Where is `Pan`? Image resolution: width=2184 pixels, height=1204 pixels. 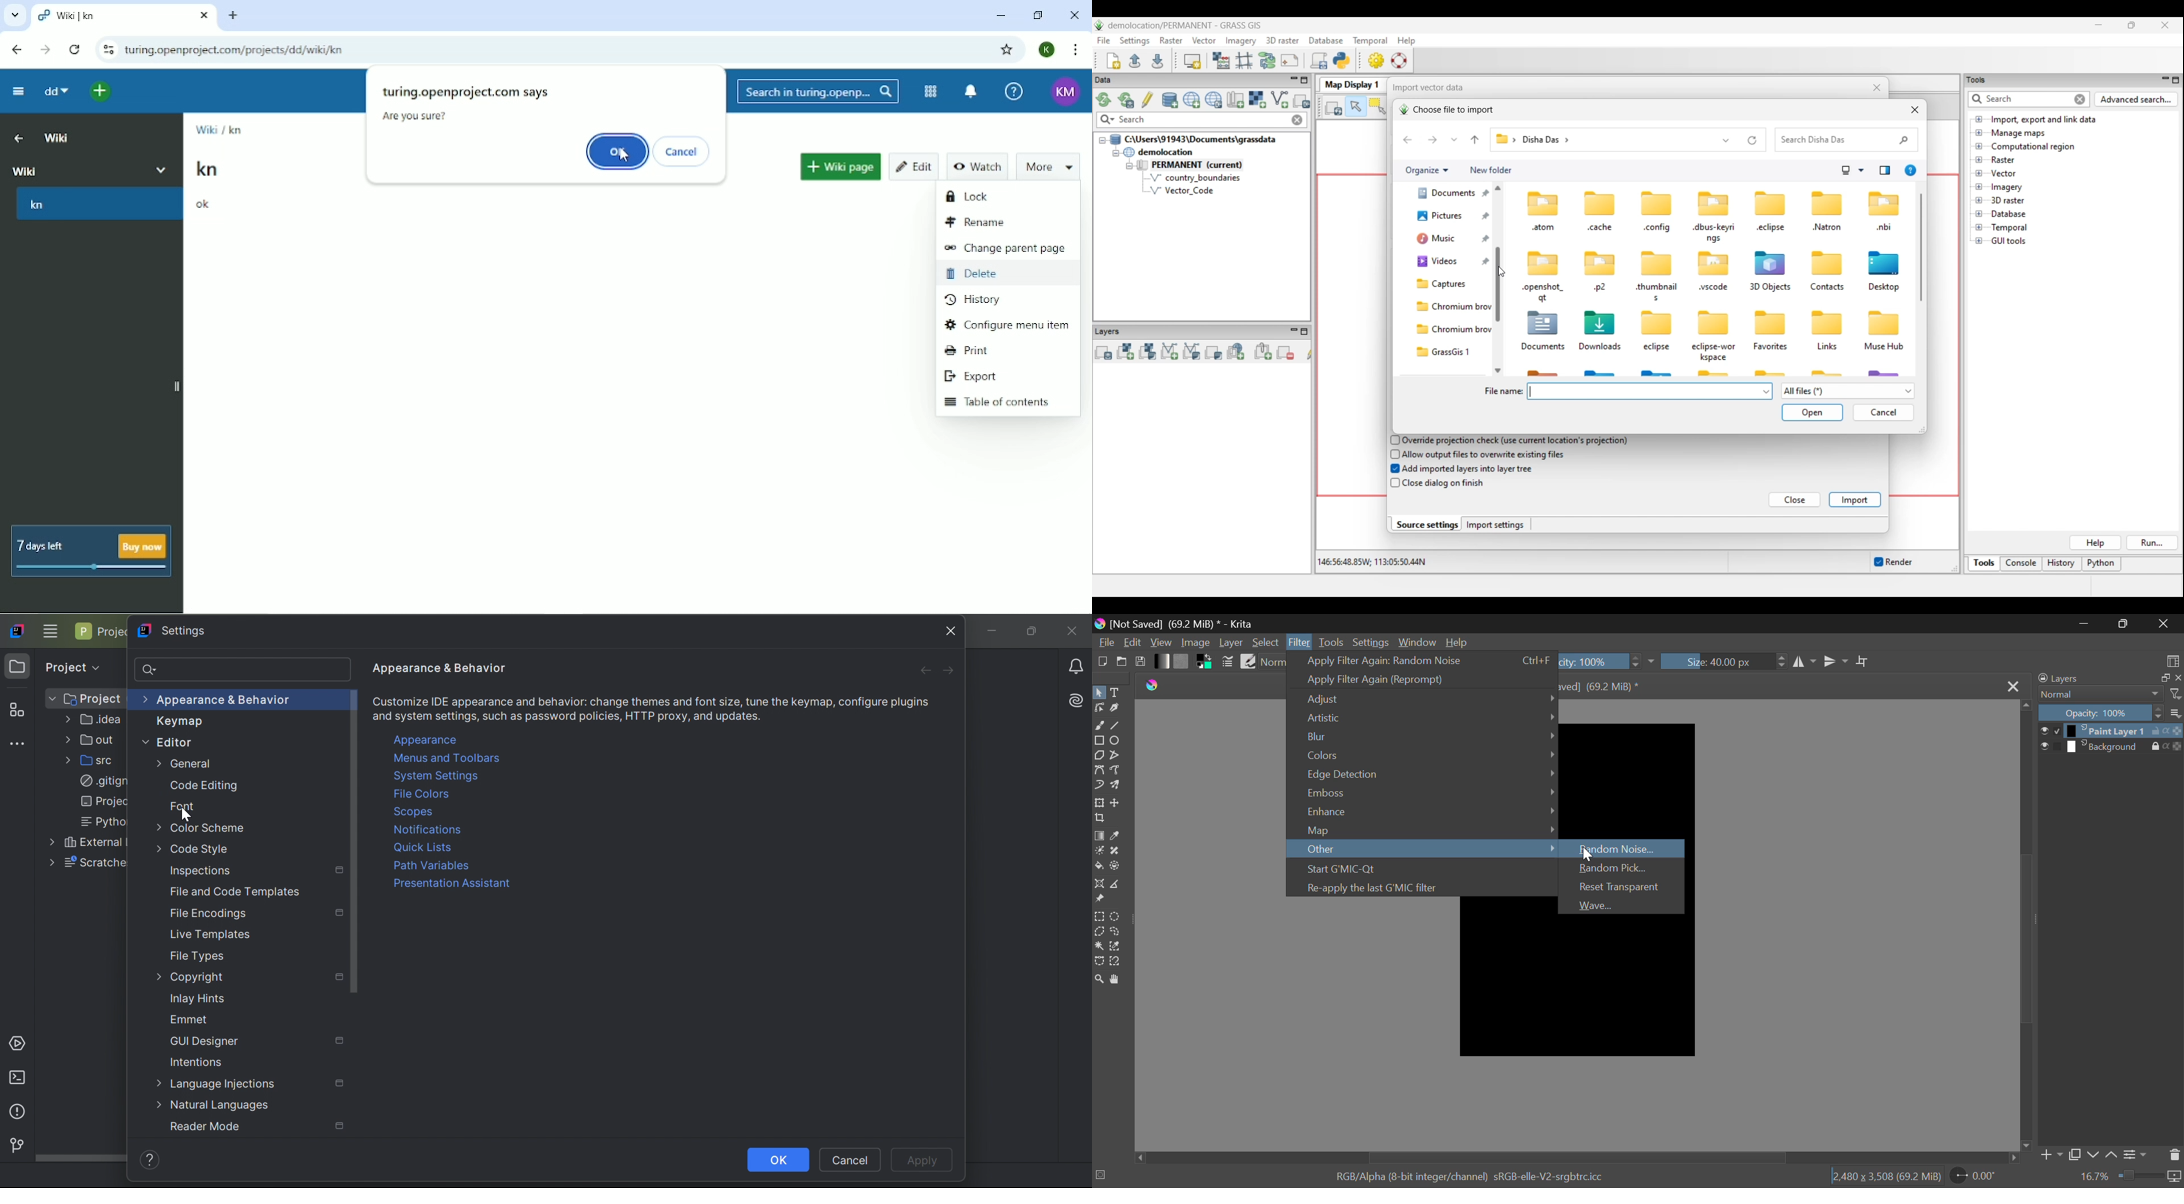 Pan is located at coordinates (1118, 980).